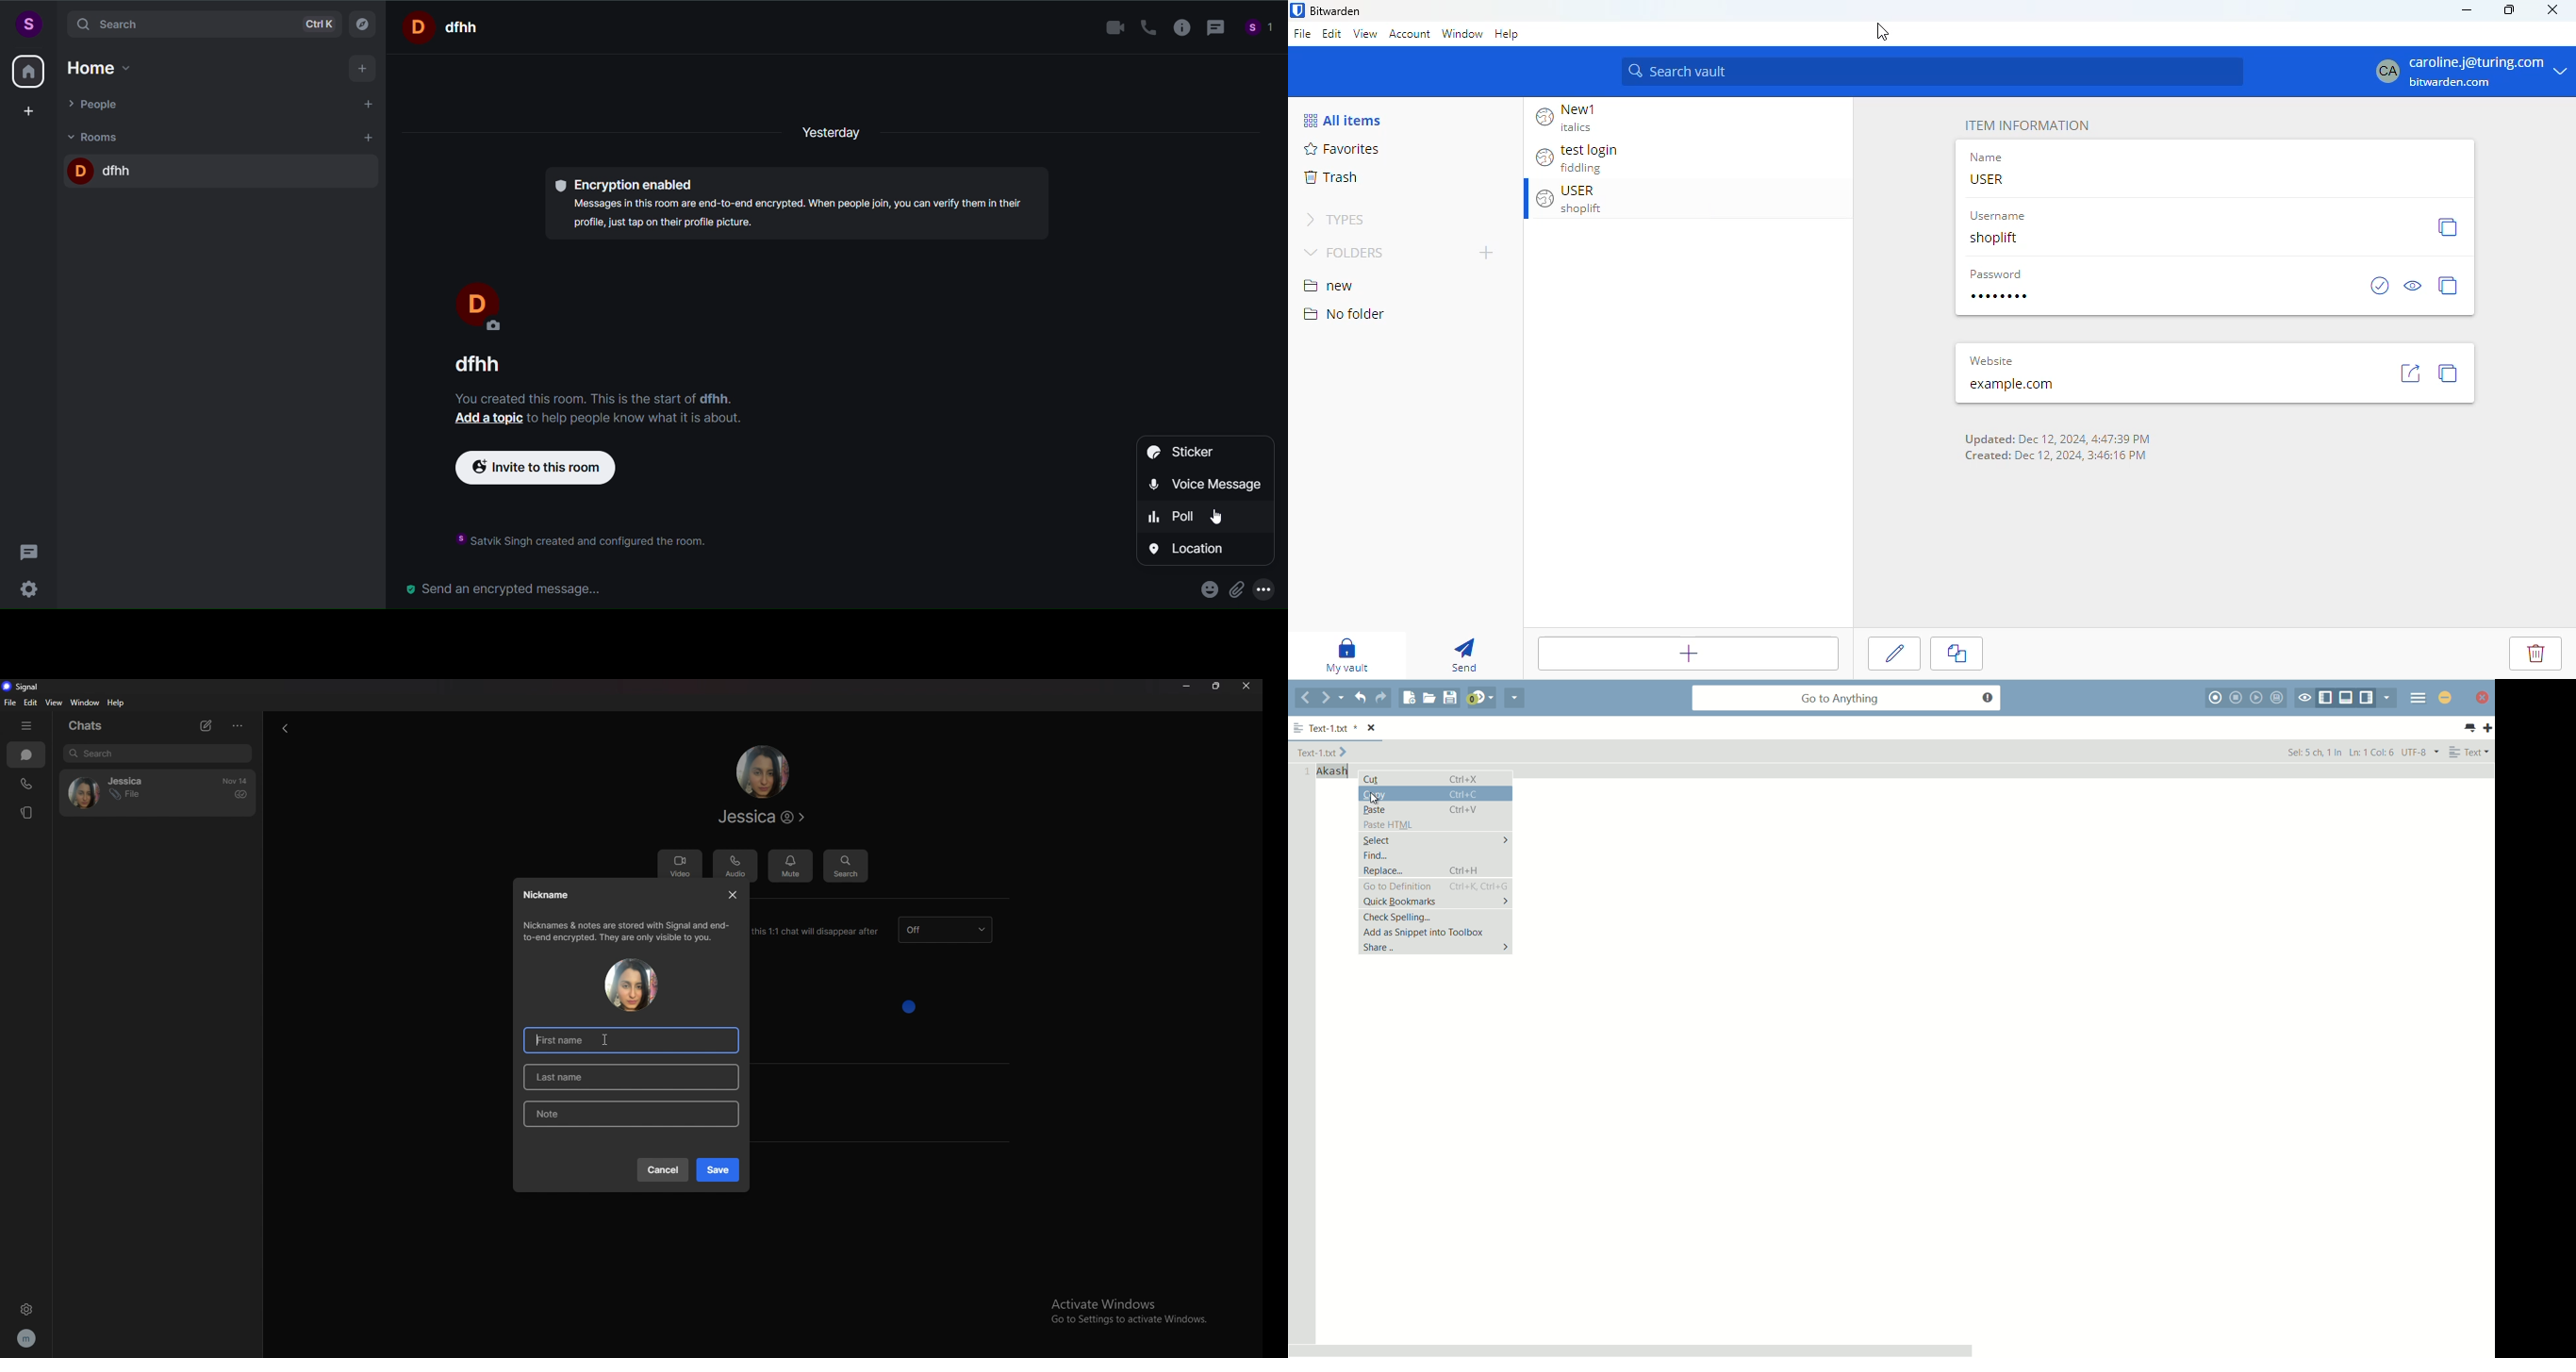 The height and width of the screenshot is (1372, 2576). What do you see at coordinates (96, 103) in the screenshot?
I see `people` at bounding box center [96, 103].